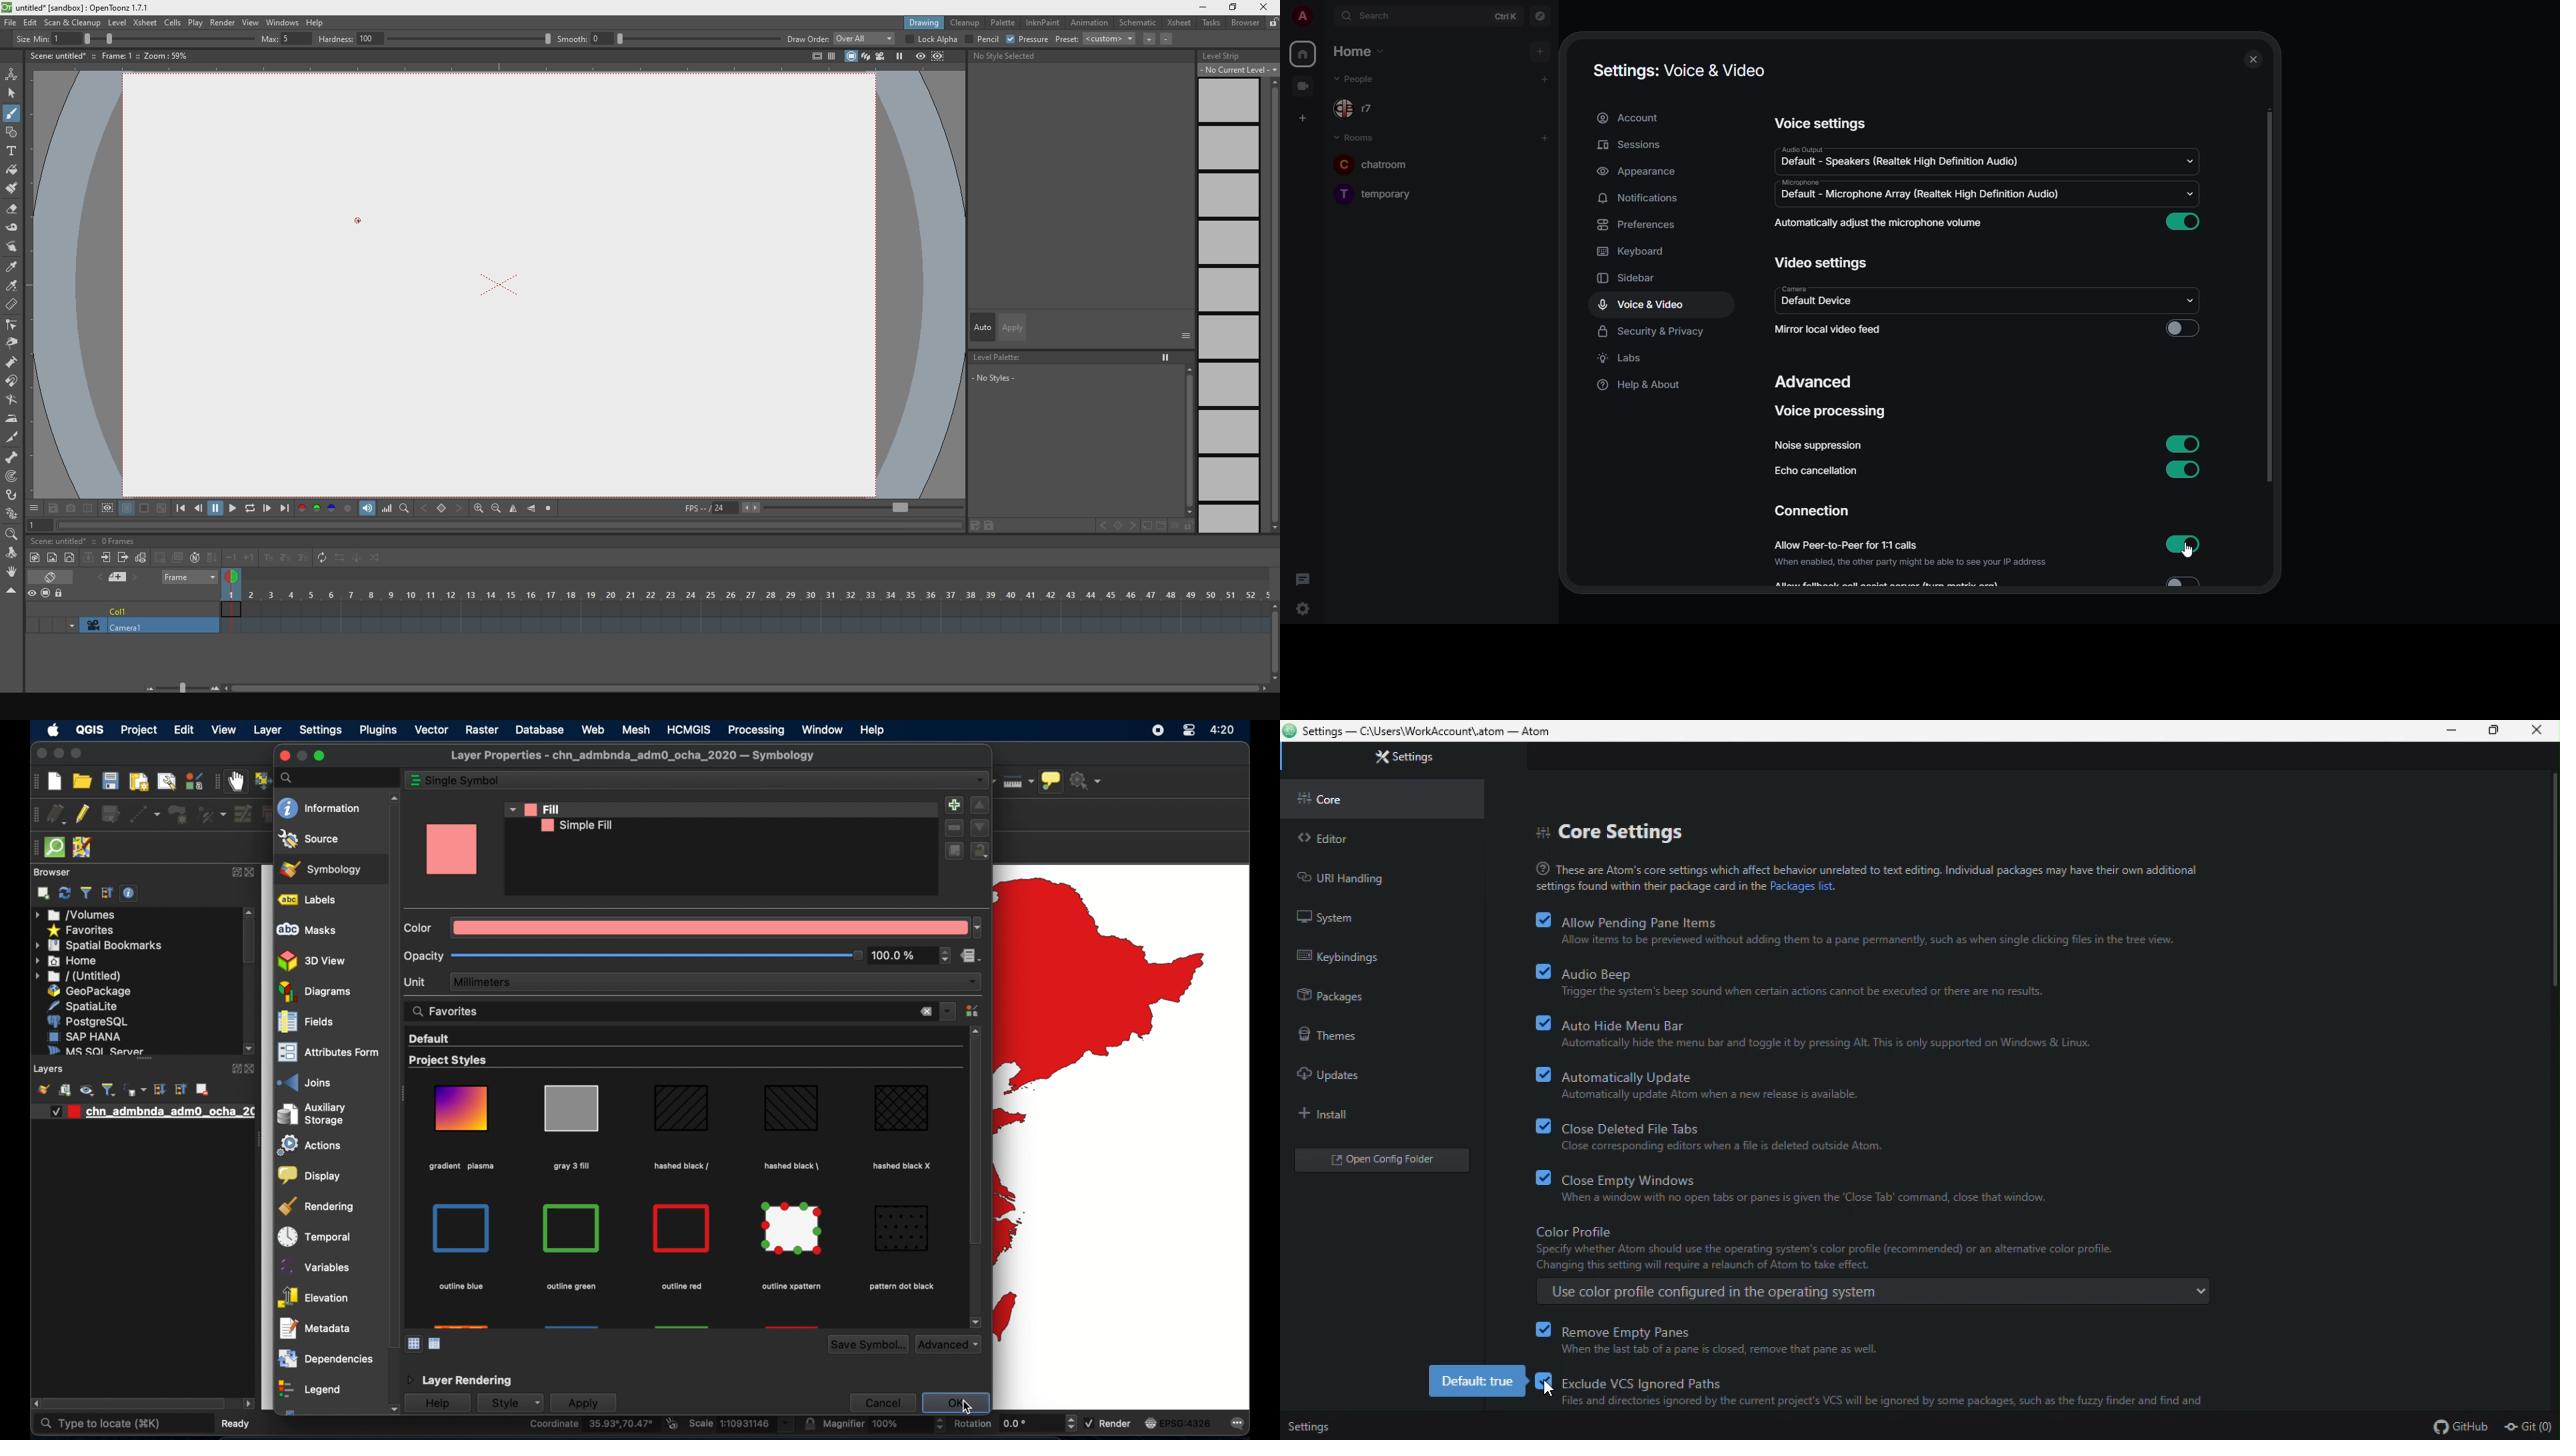  Describe the element at coordinates (1881, 1340) in the screenshot. I see `reMove empty panes` at that location.